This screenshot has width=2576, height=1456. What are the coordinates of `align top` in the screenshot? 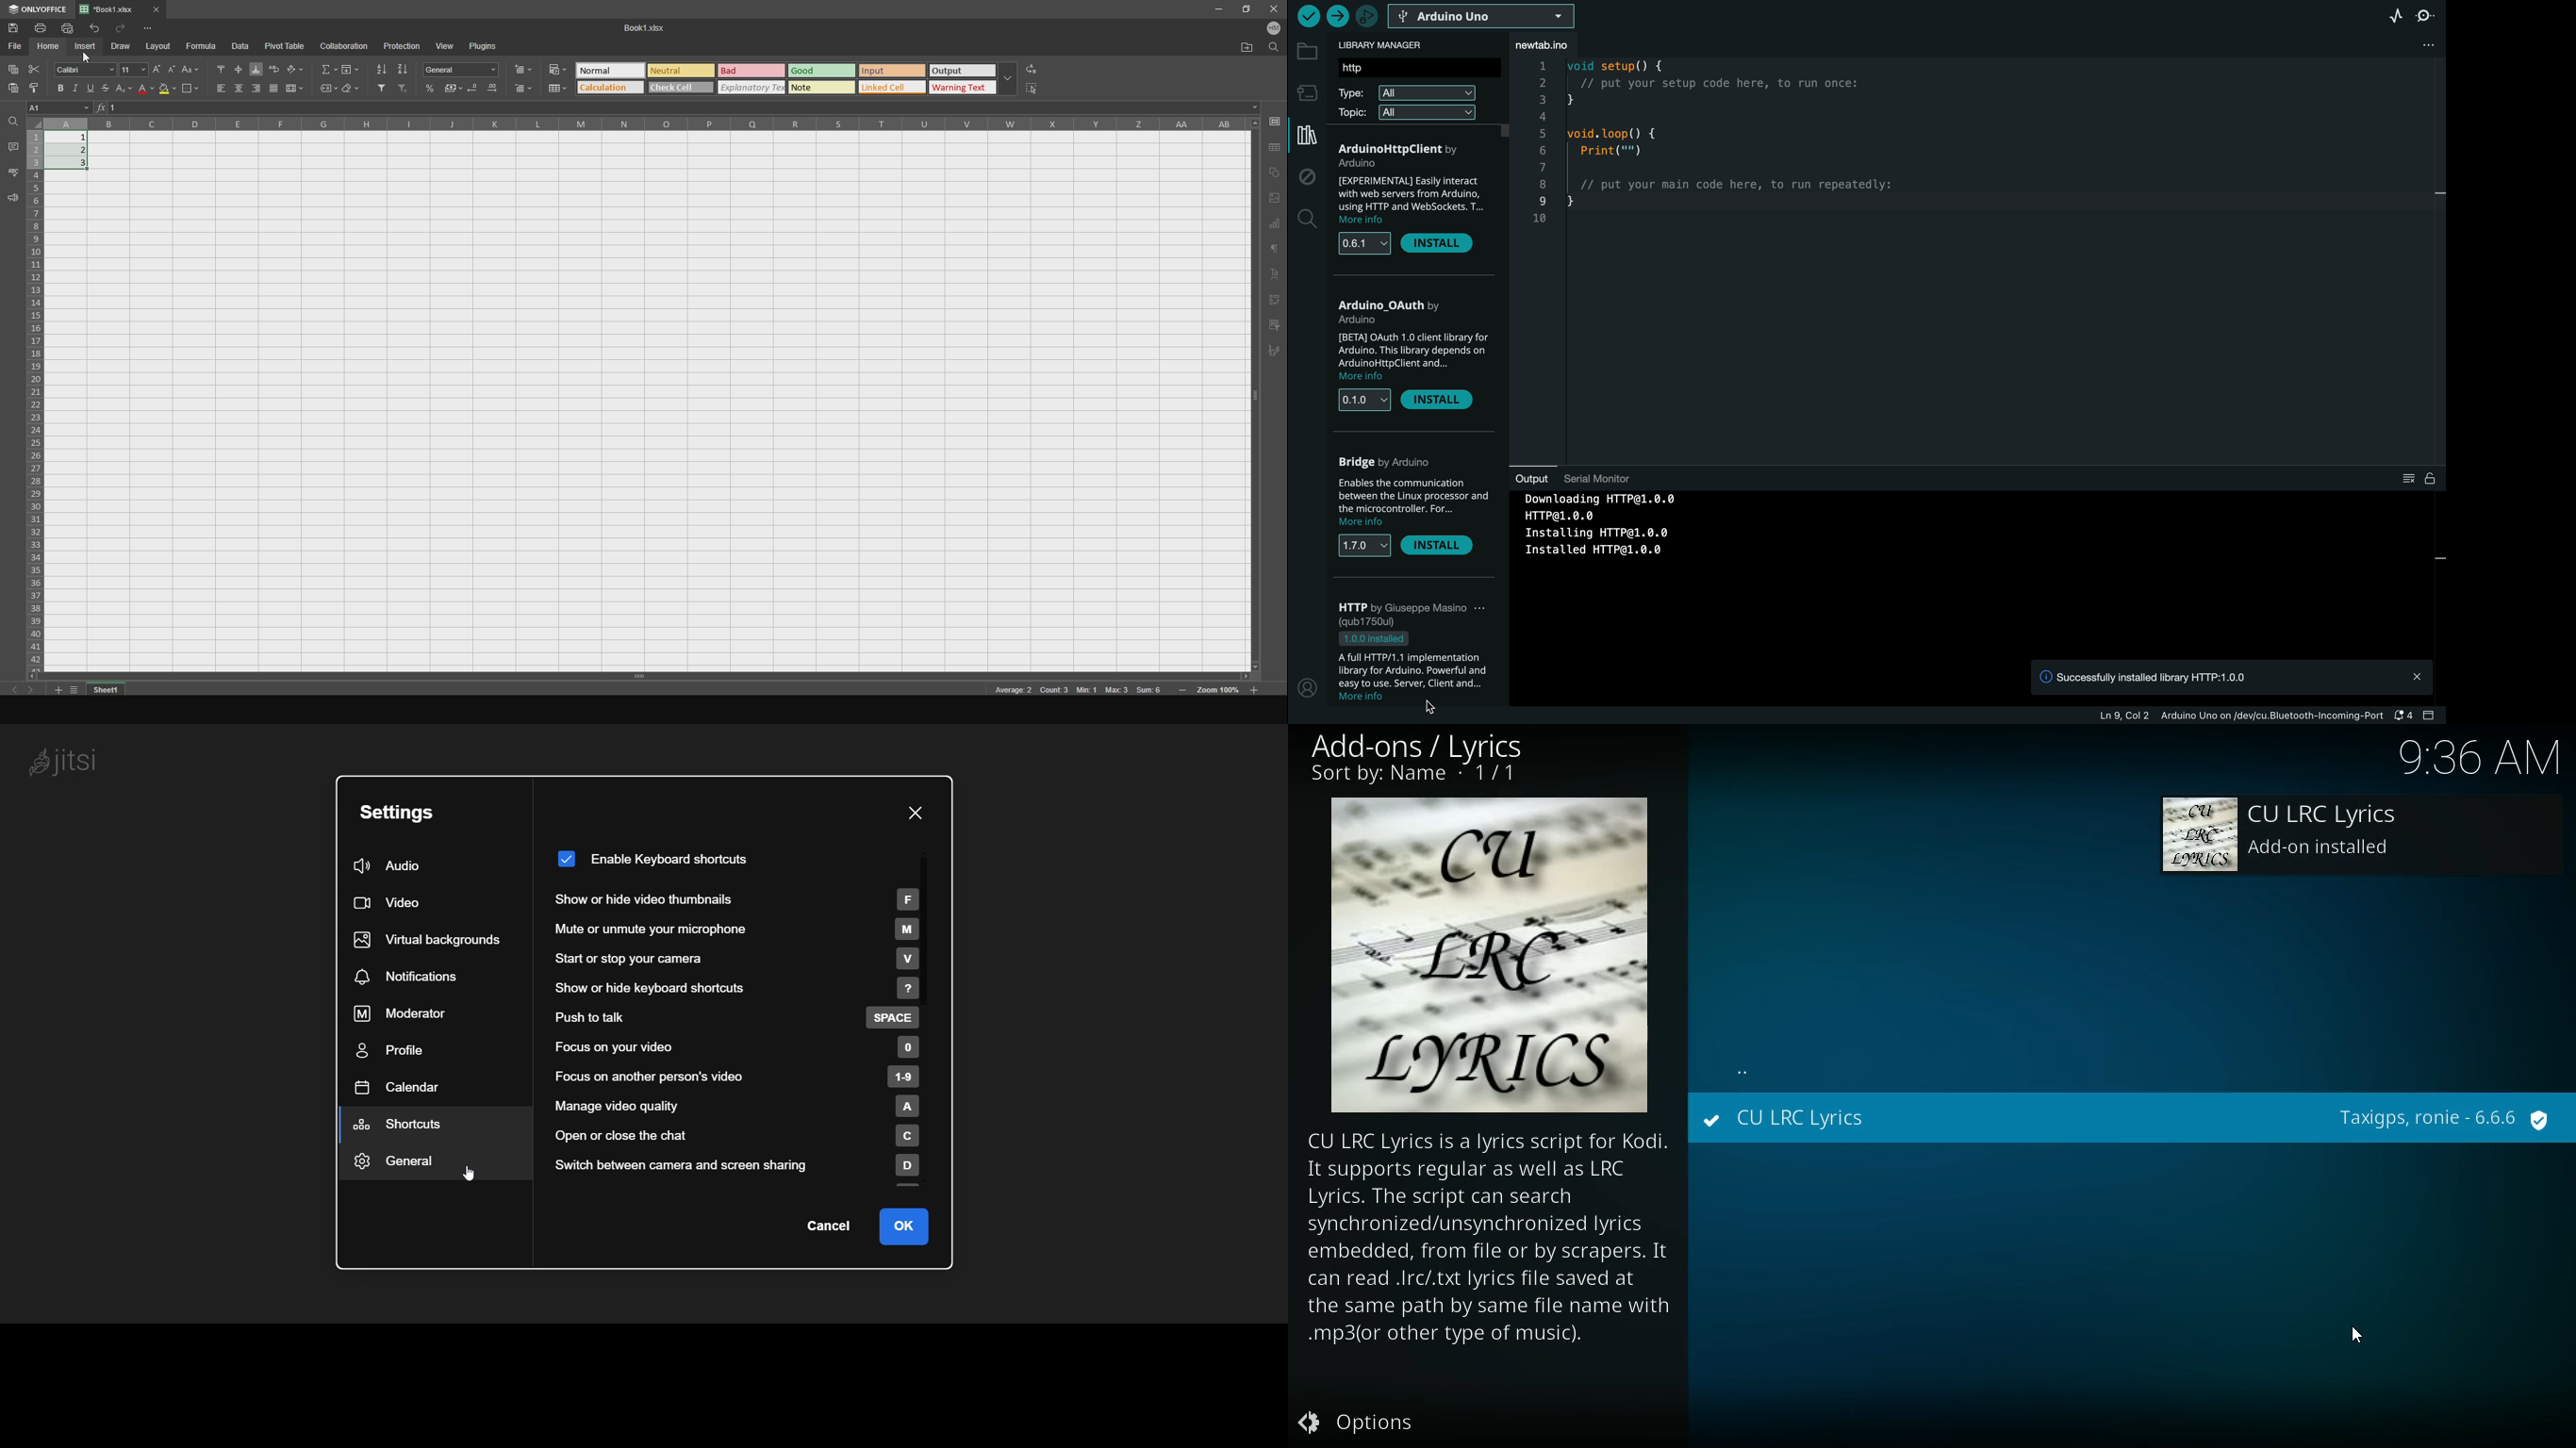 It's located at (217, 67).